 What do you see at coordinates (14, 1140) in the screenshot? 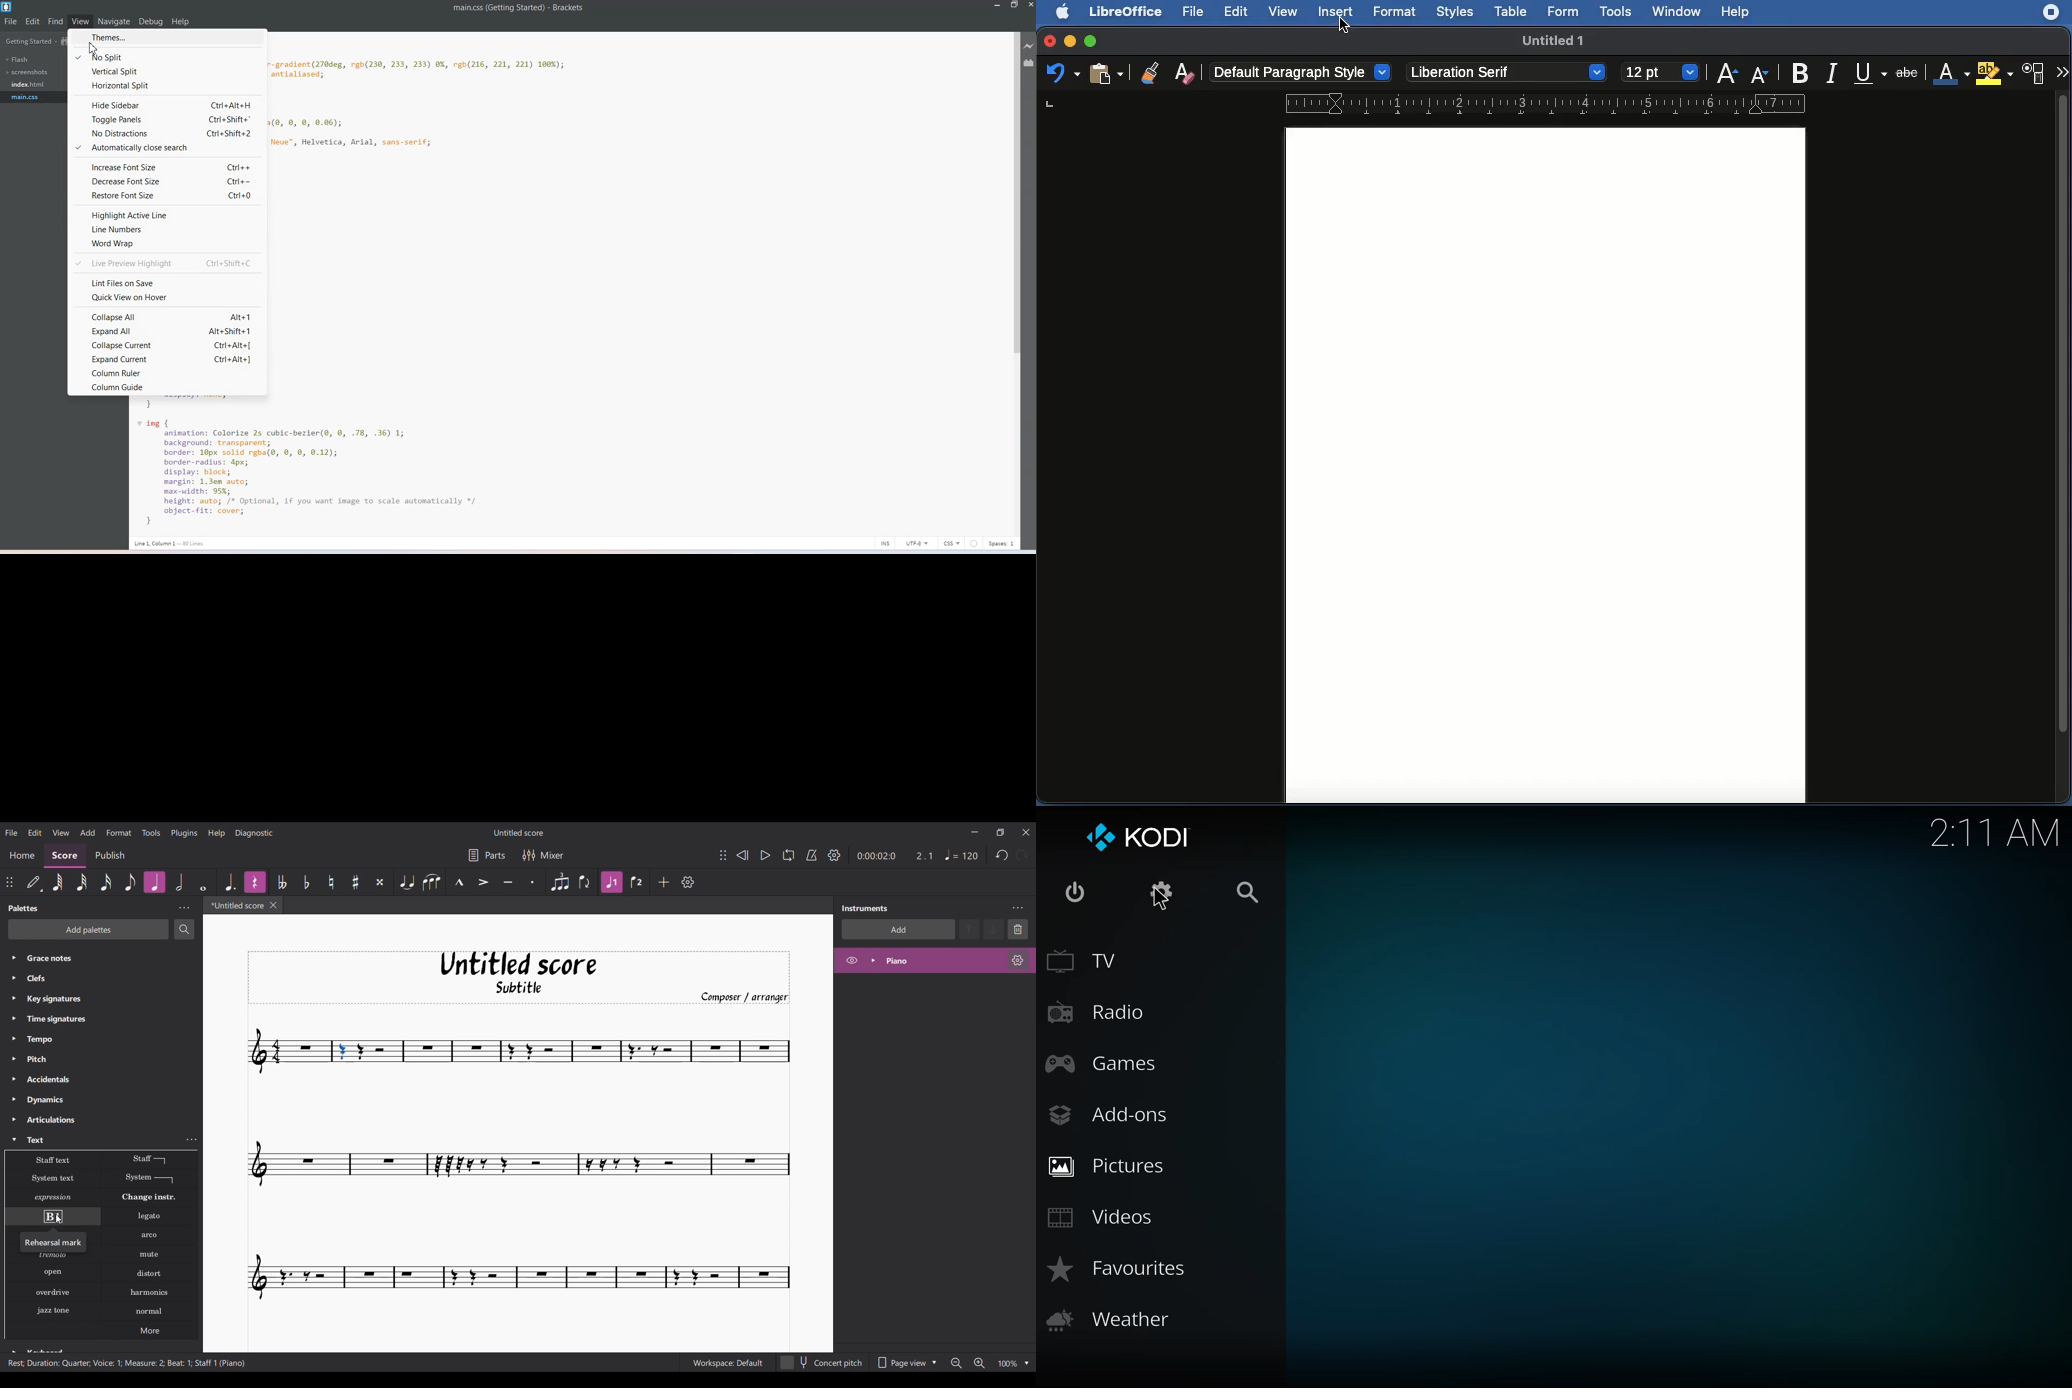
I see `Collapse Text palette` at bounding box center [14, 1140].